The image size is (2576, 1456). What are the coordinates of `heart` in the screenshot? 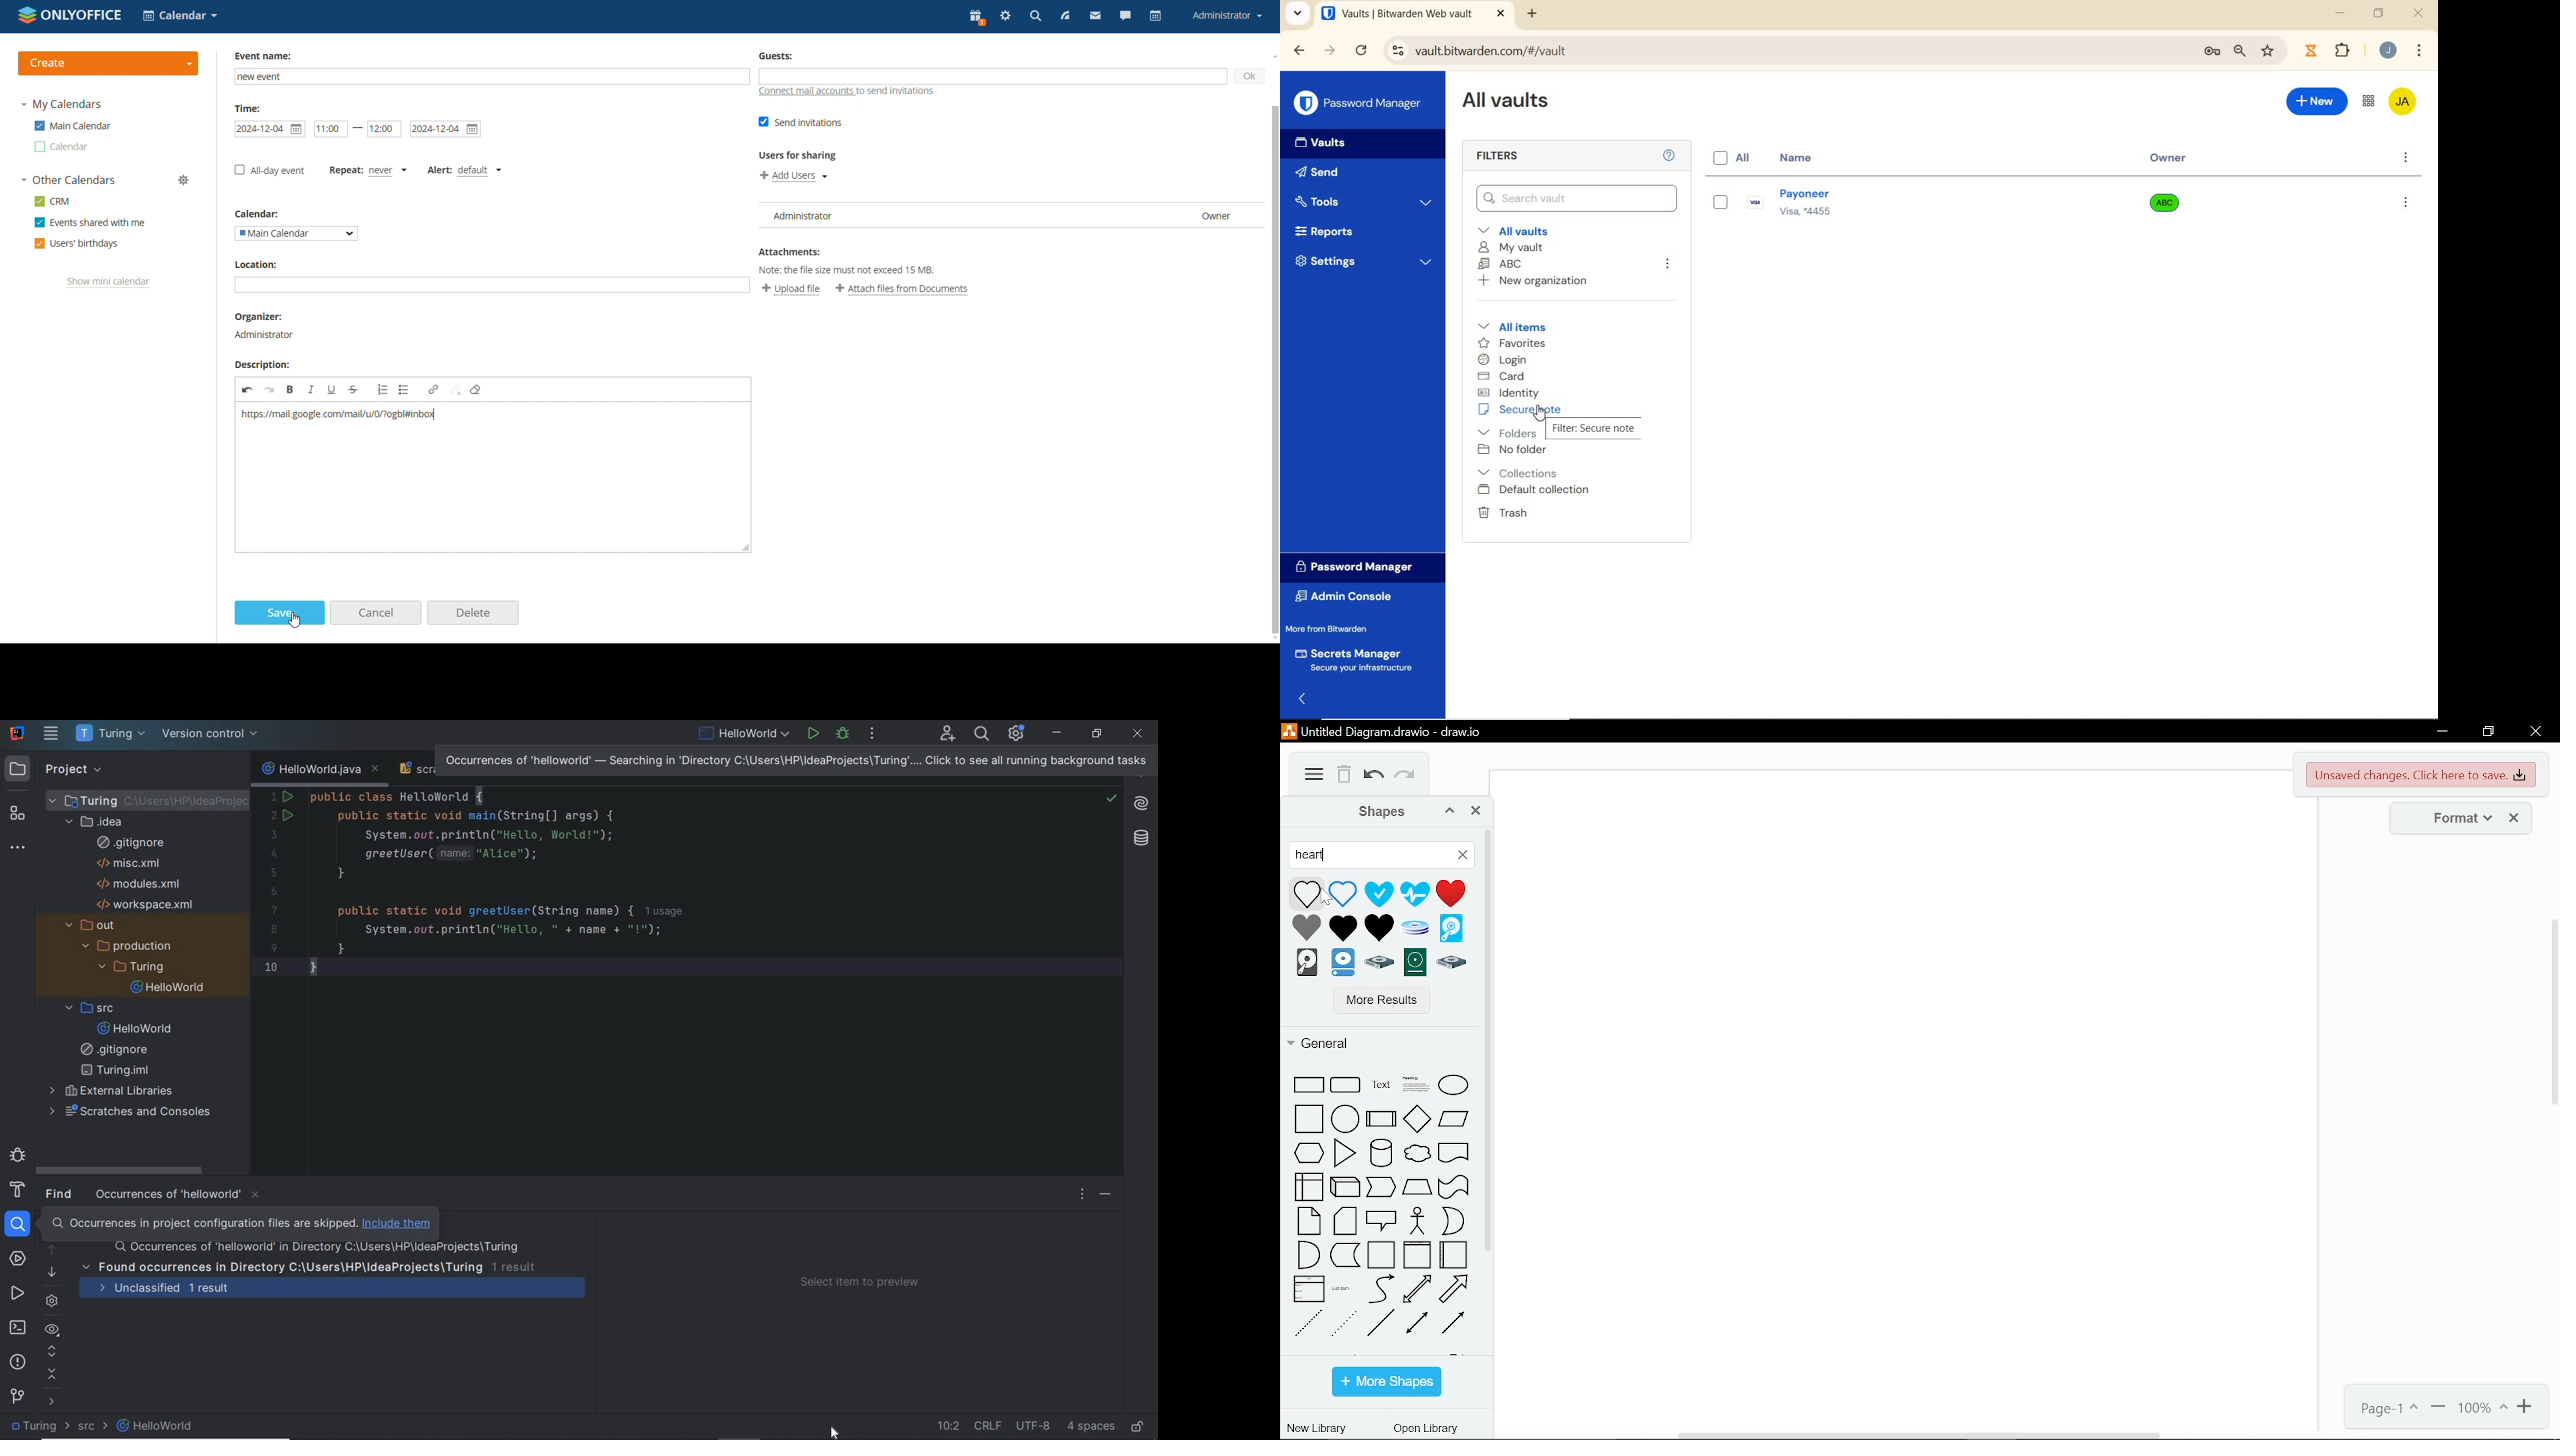 It's located at (1372, 855).